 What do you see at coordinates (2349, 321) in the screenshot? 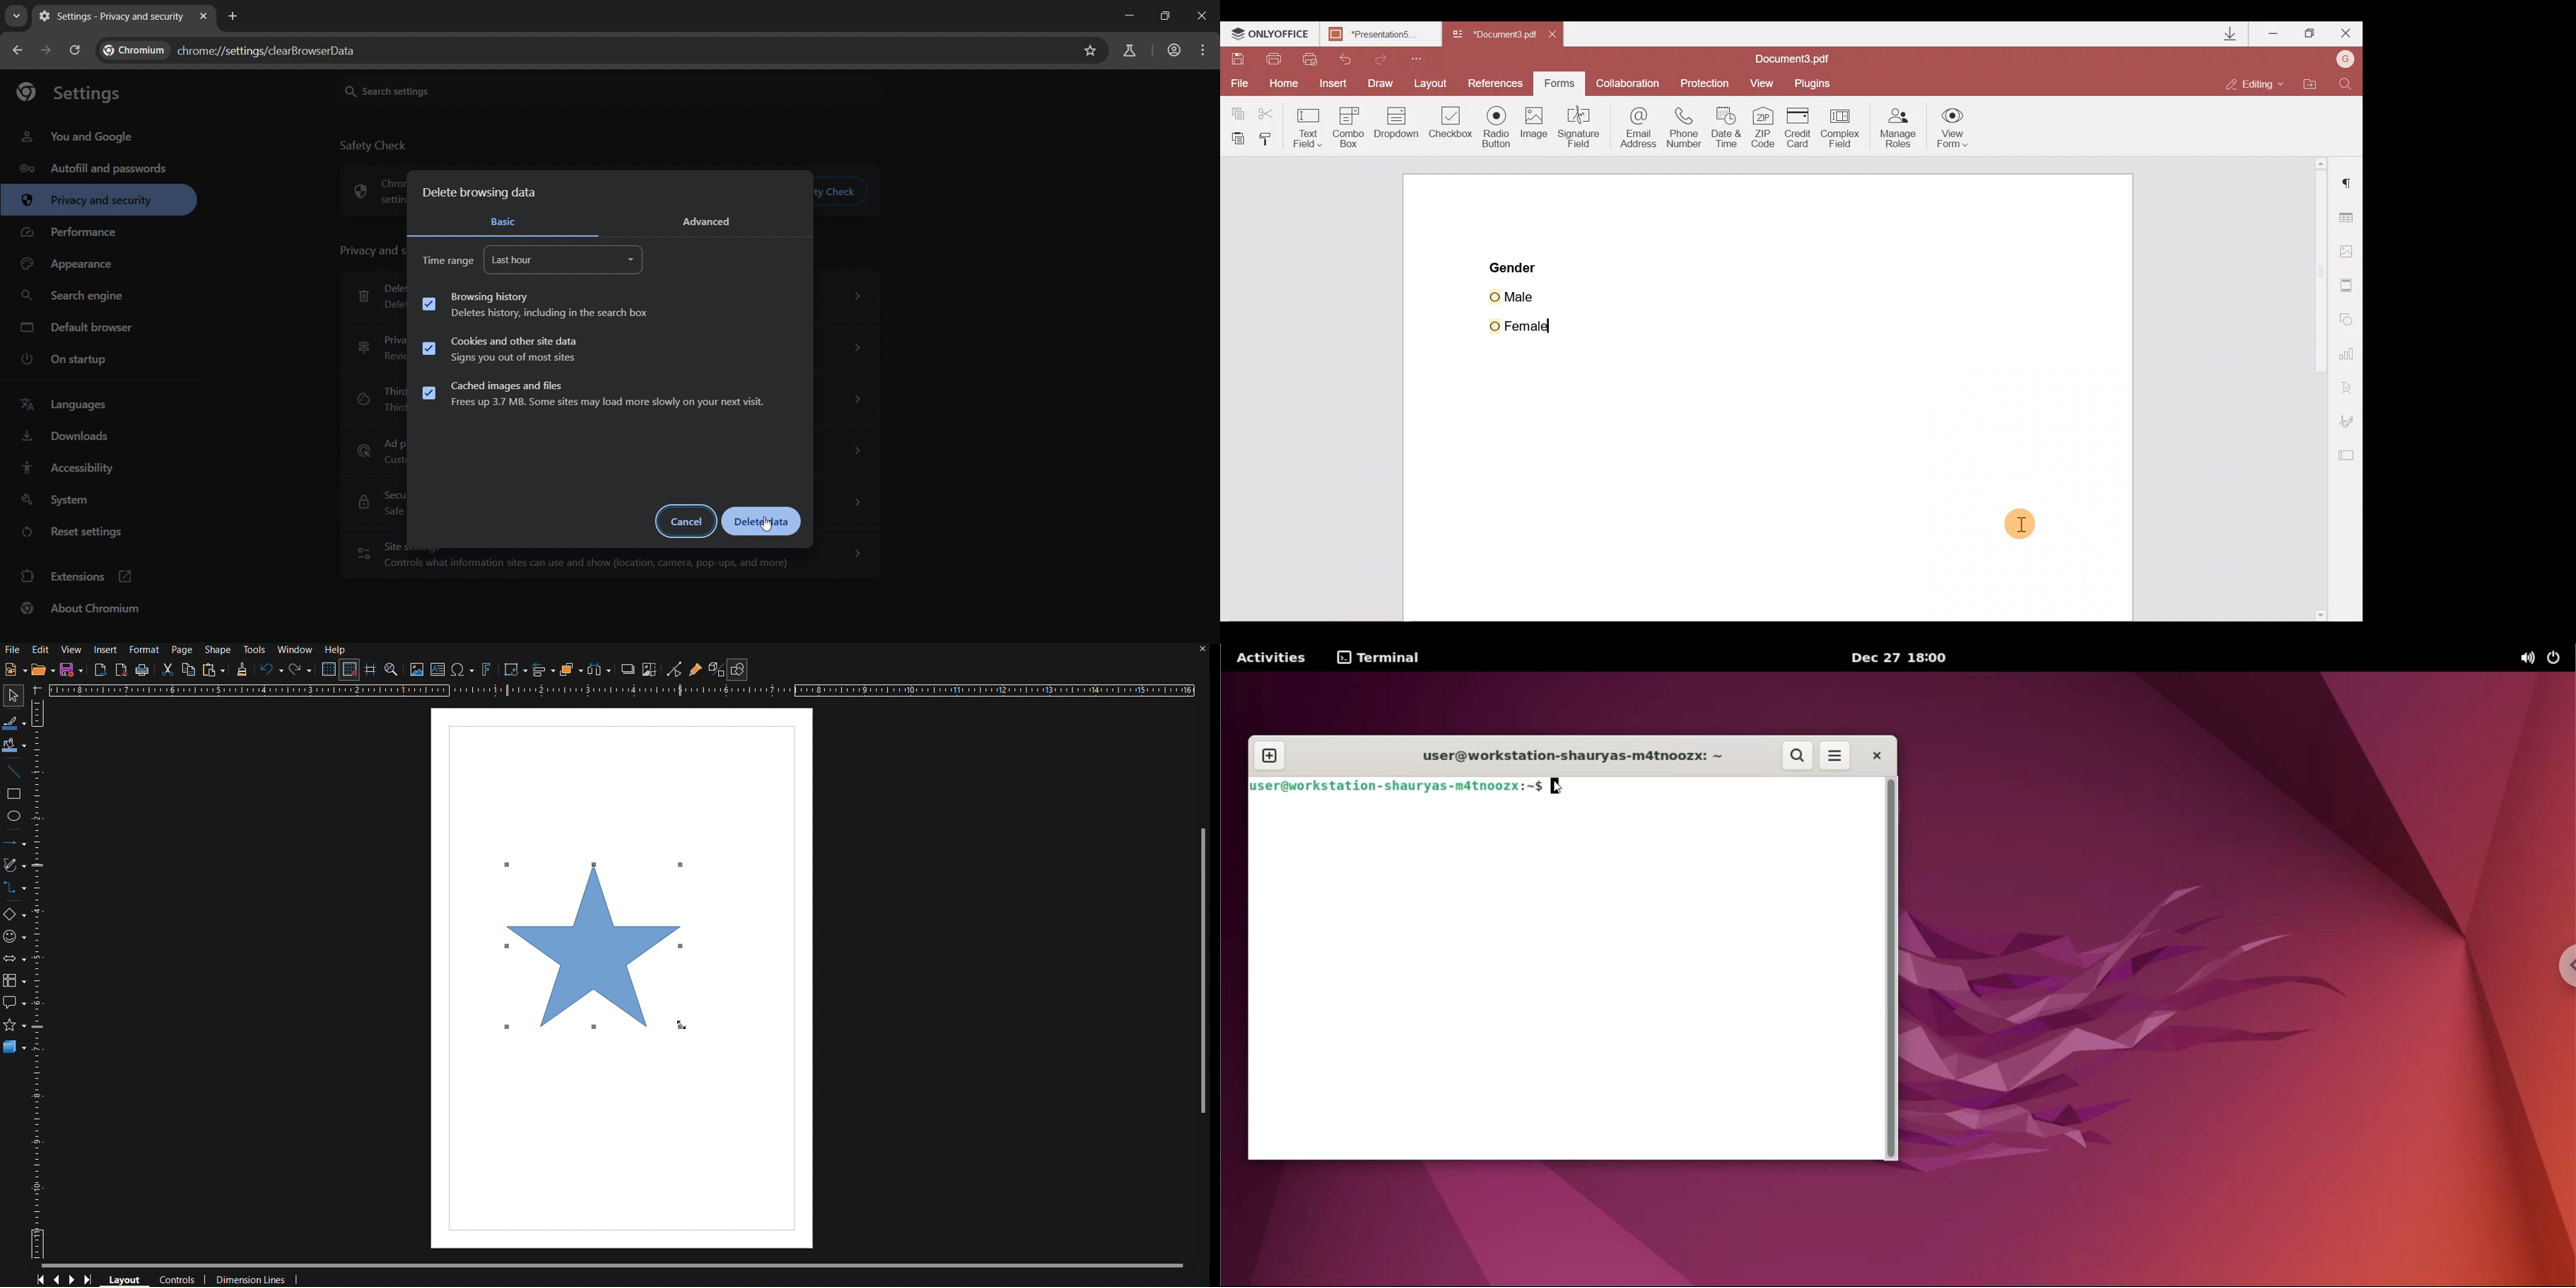
I see `Shapes settings` at bounding box center [2349, 321].